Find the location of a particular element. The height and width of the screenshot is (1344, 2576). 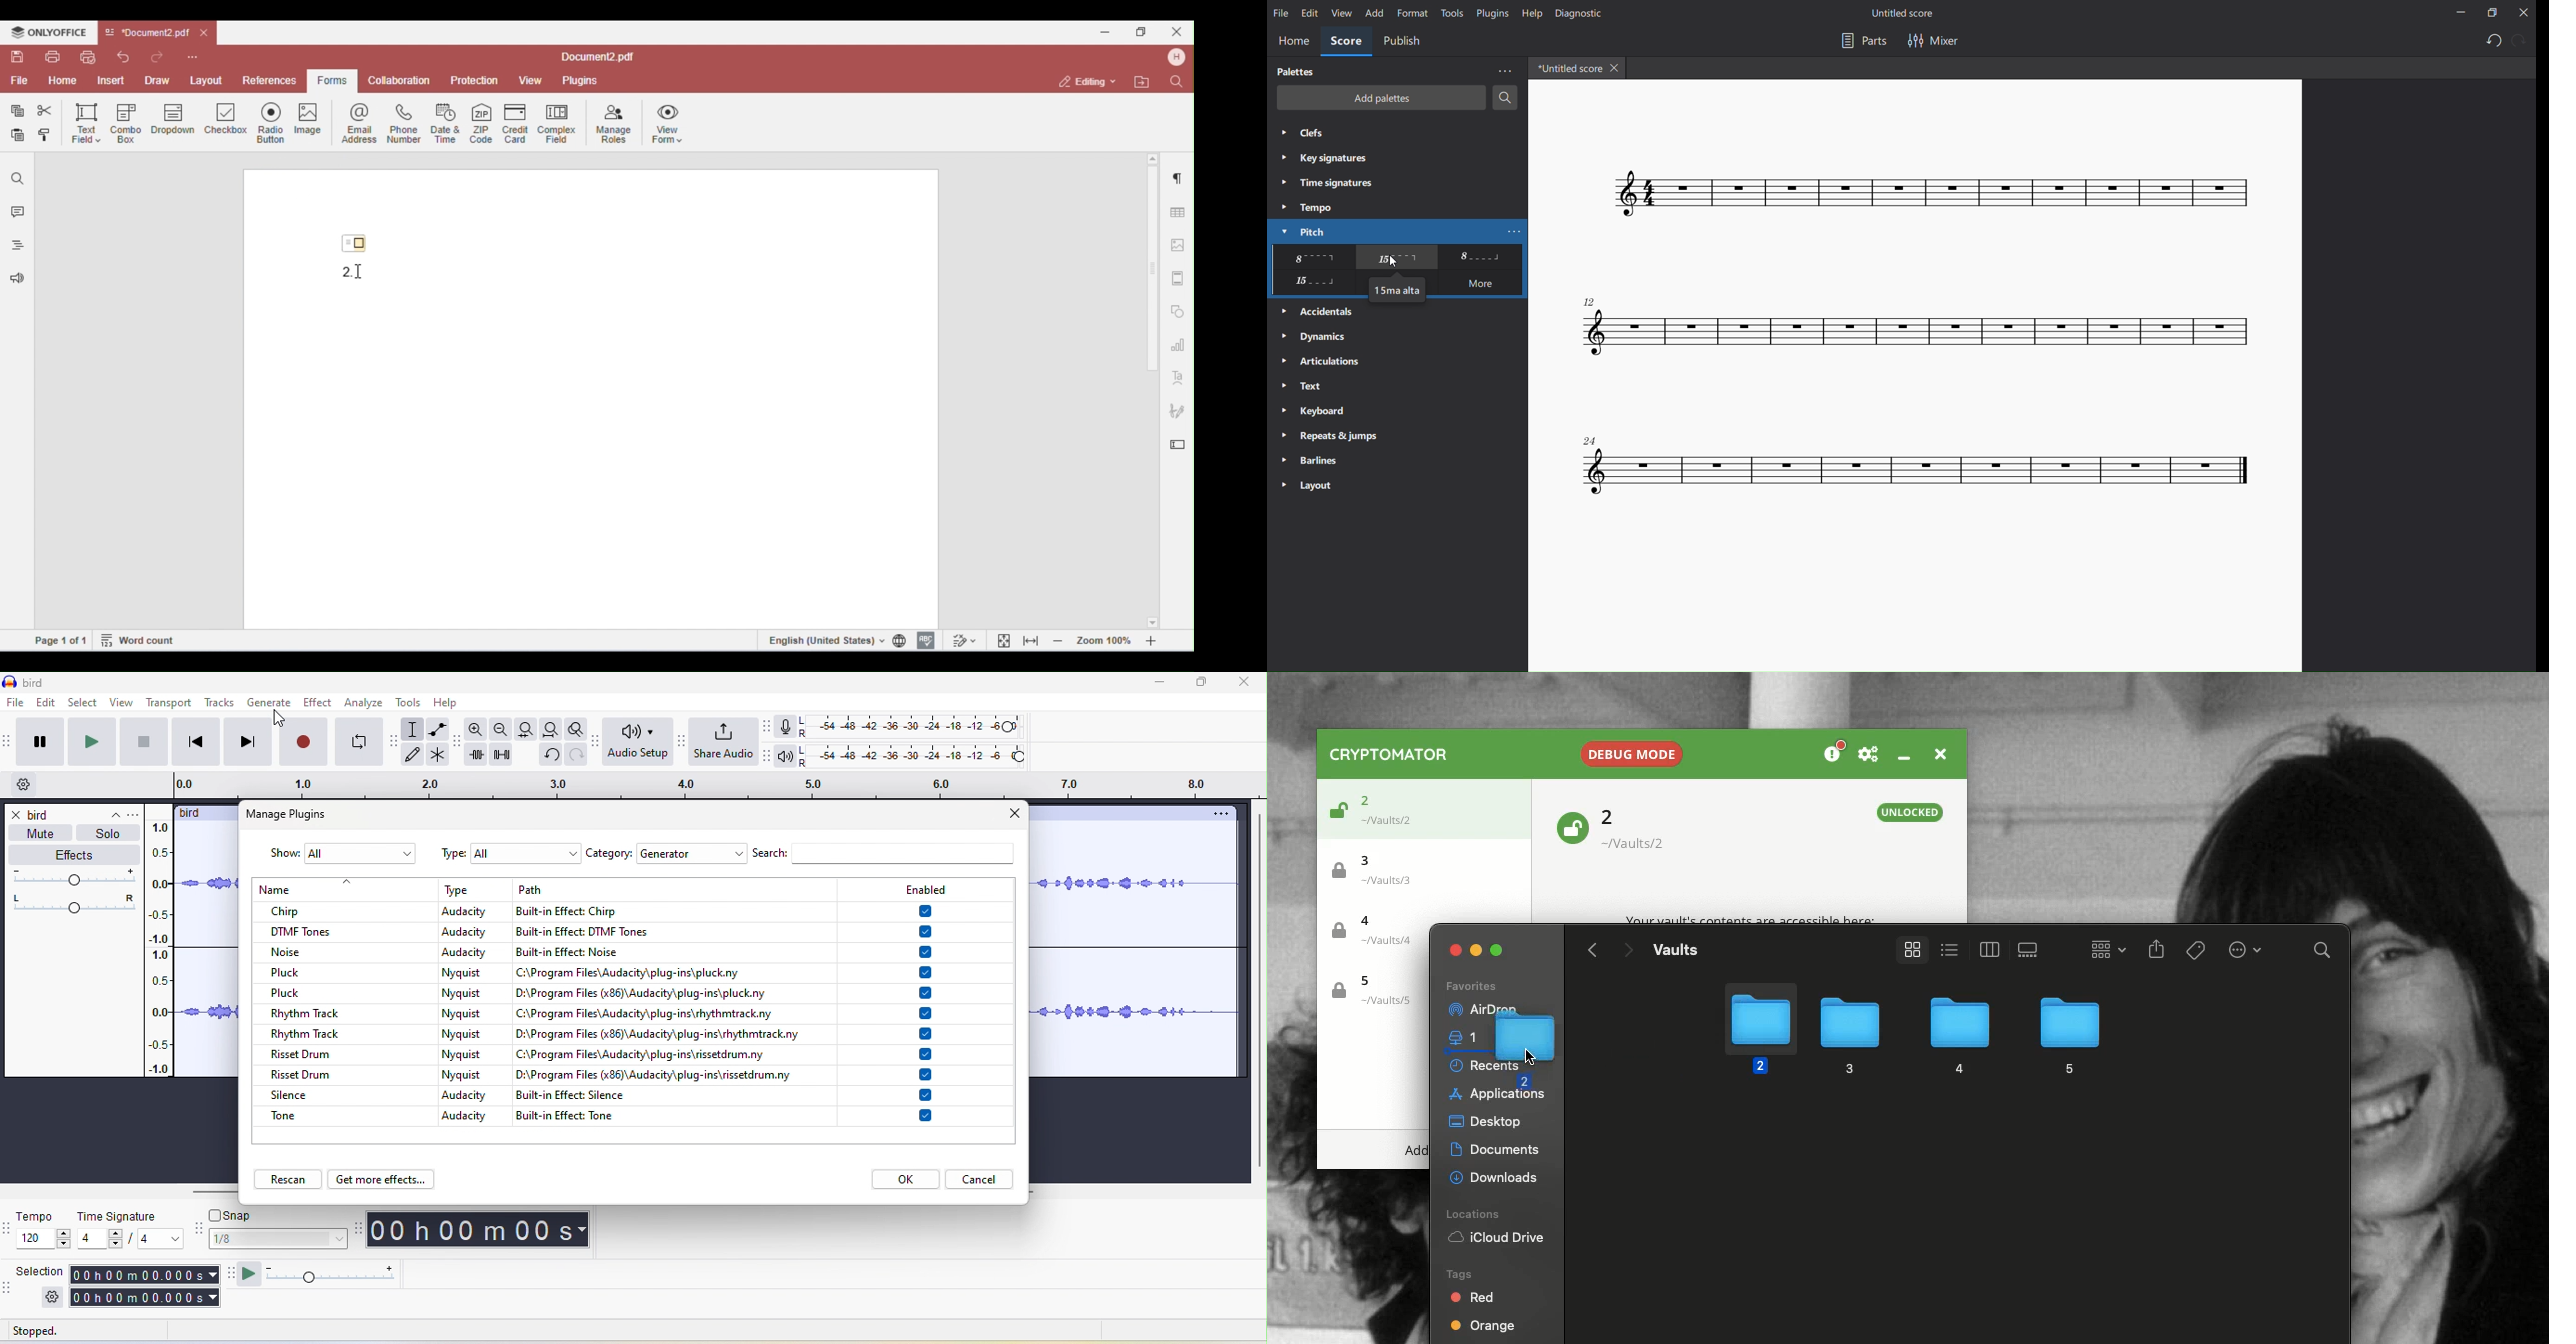

edit is located at coordinates (1308, 14).